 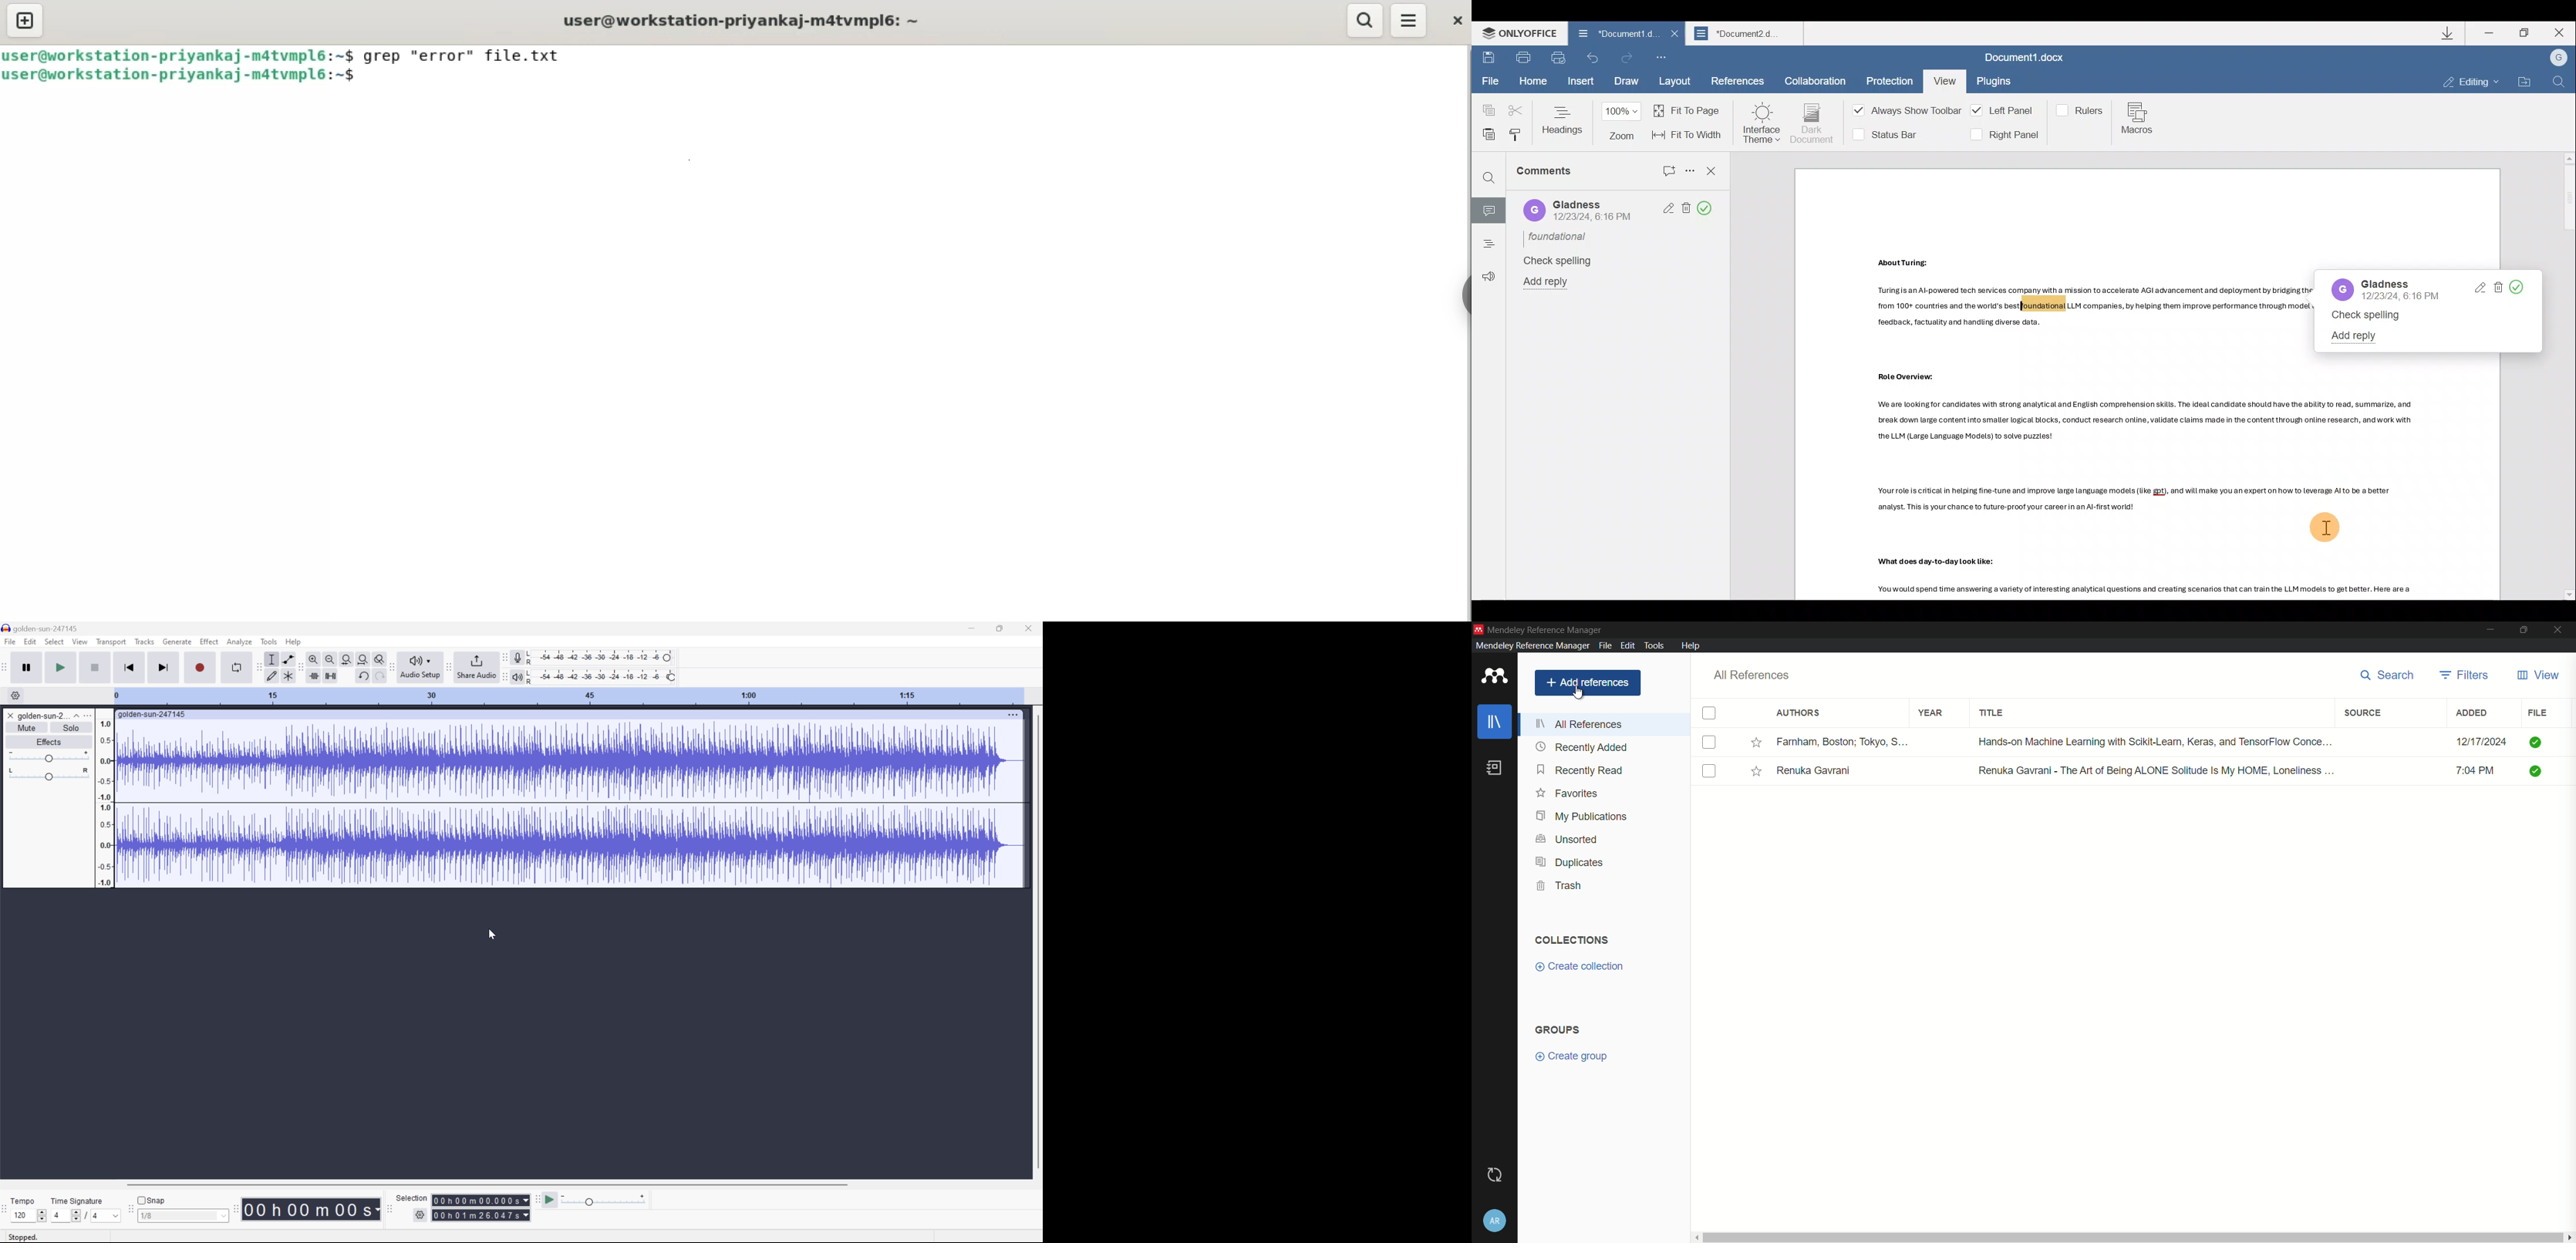 What do you see at coordinates (1710, 772) in the screenshot?
I see `select` at bounding box center [1710, 772].